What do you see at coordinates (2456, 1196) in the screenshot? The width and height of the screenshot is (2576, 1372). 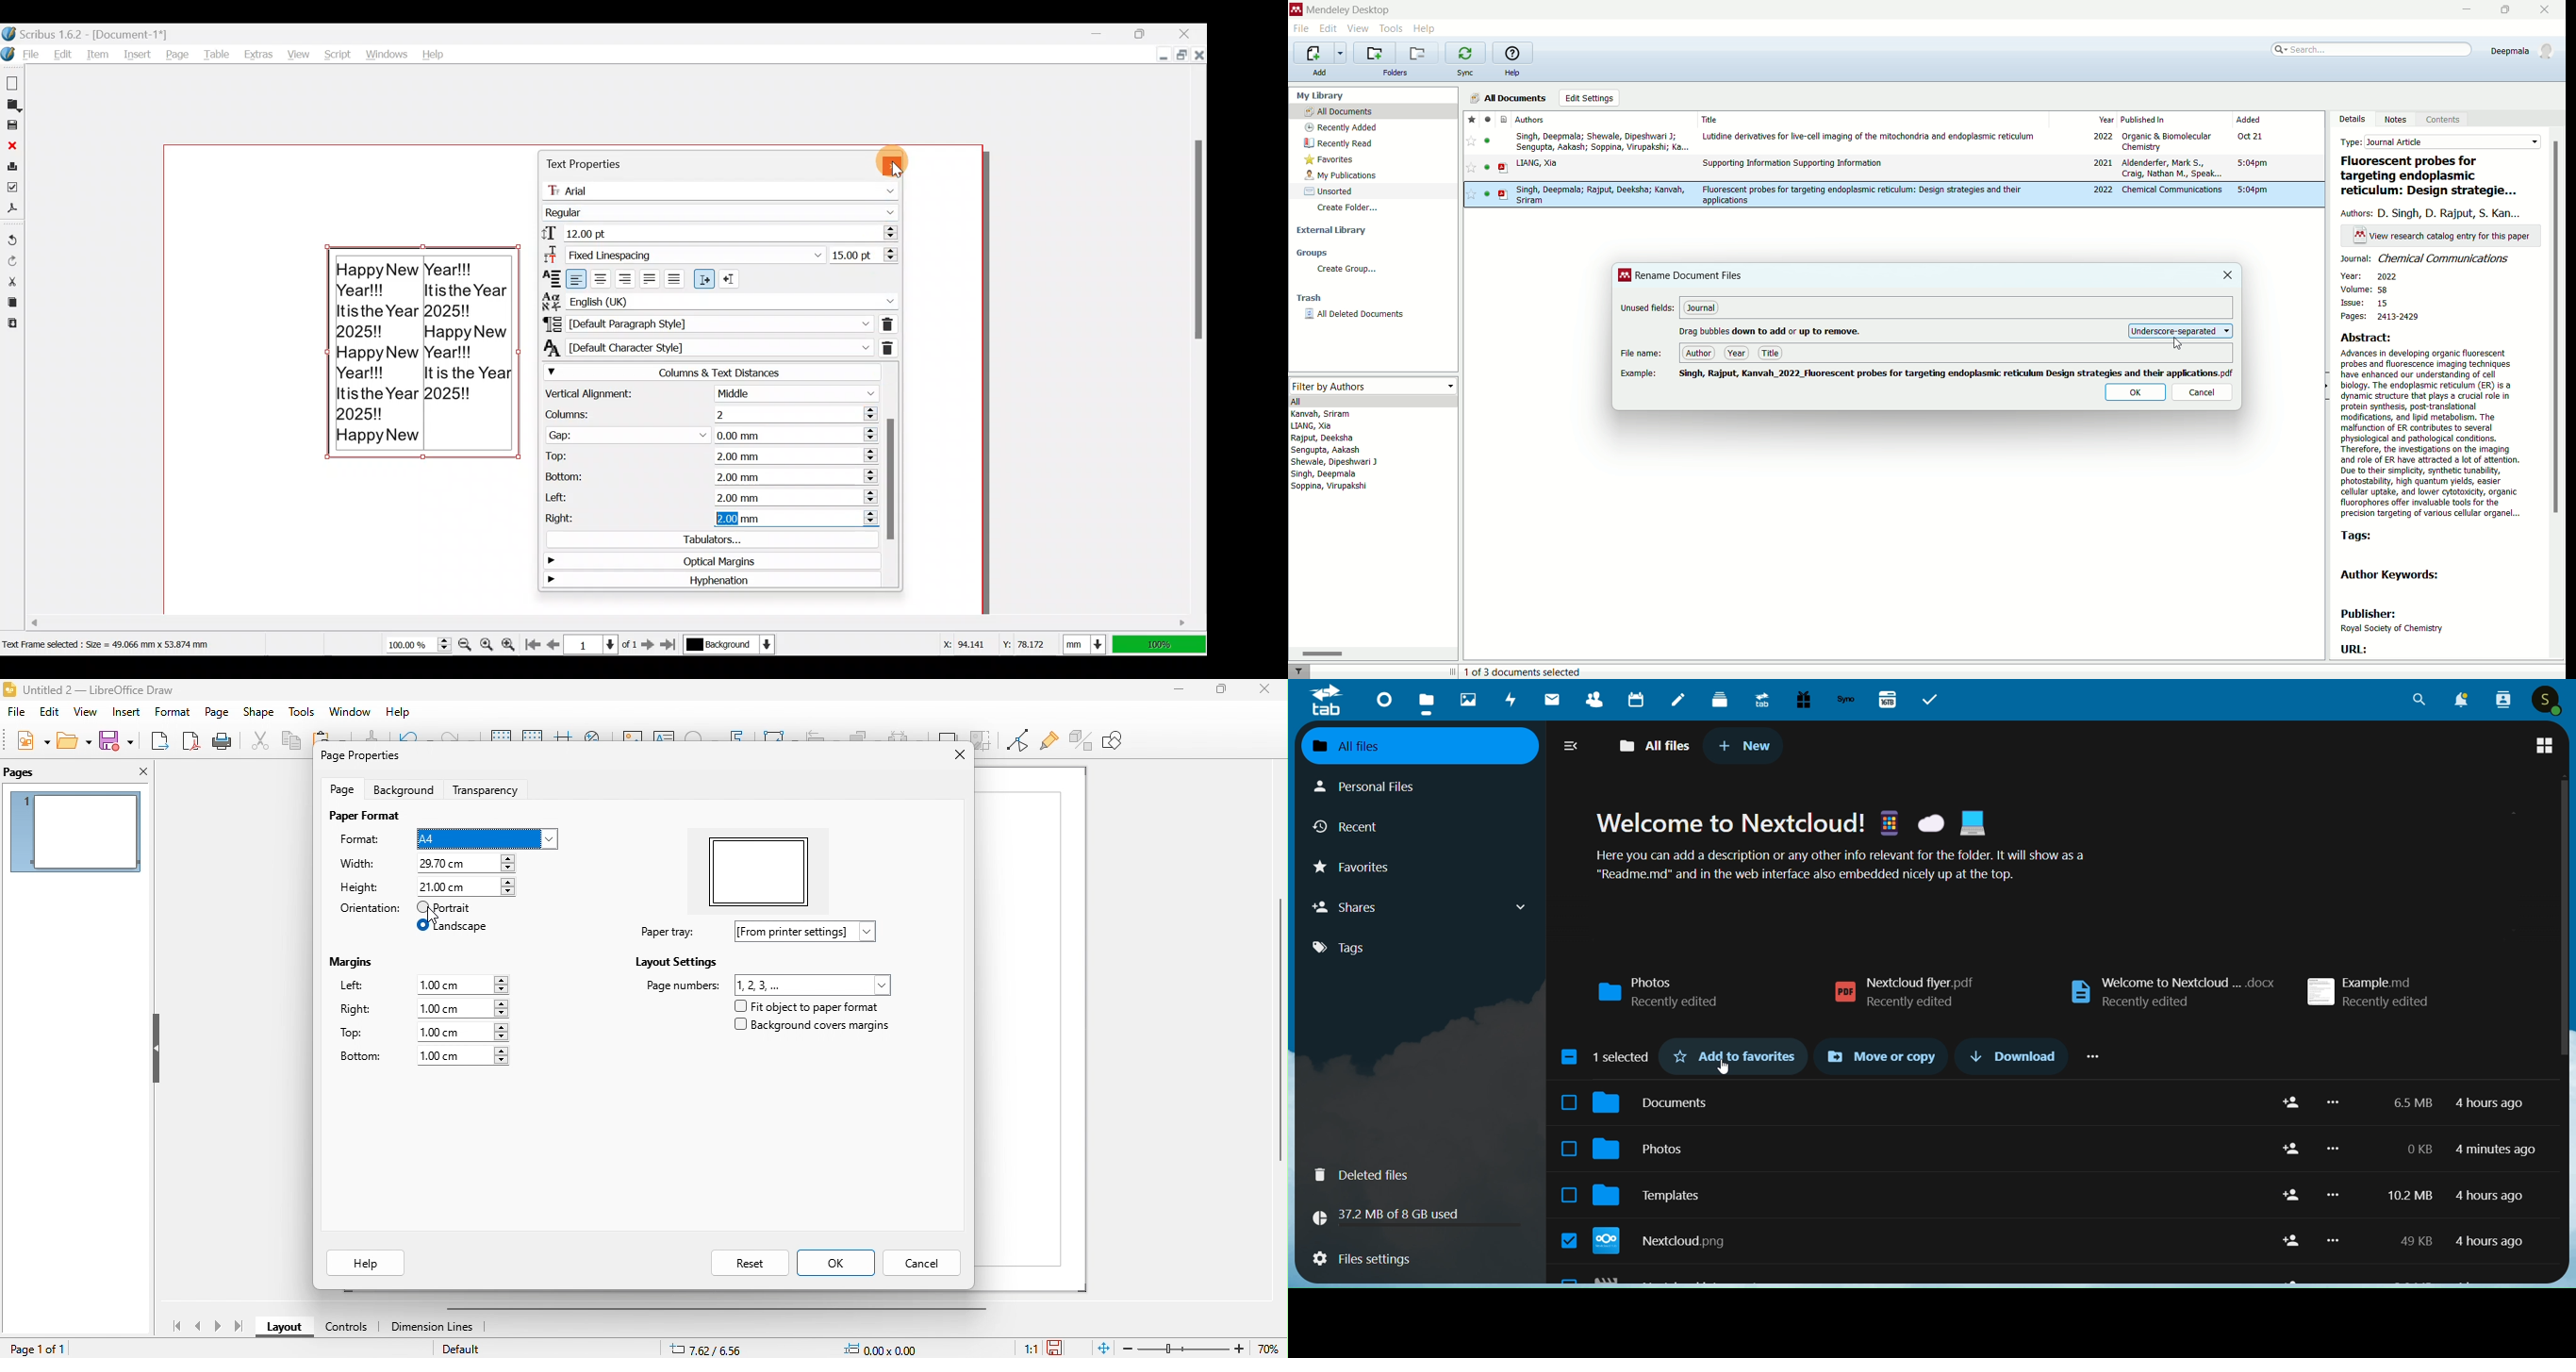 I see `10.2MB 4 hours ago` at bounding box center [2456, 1196].